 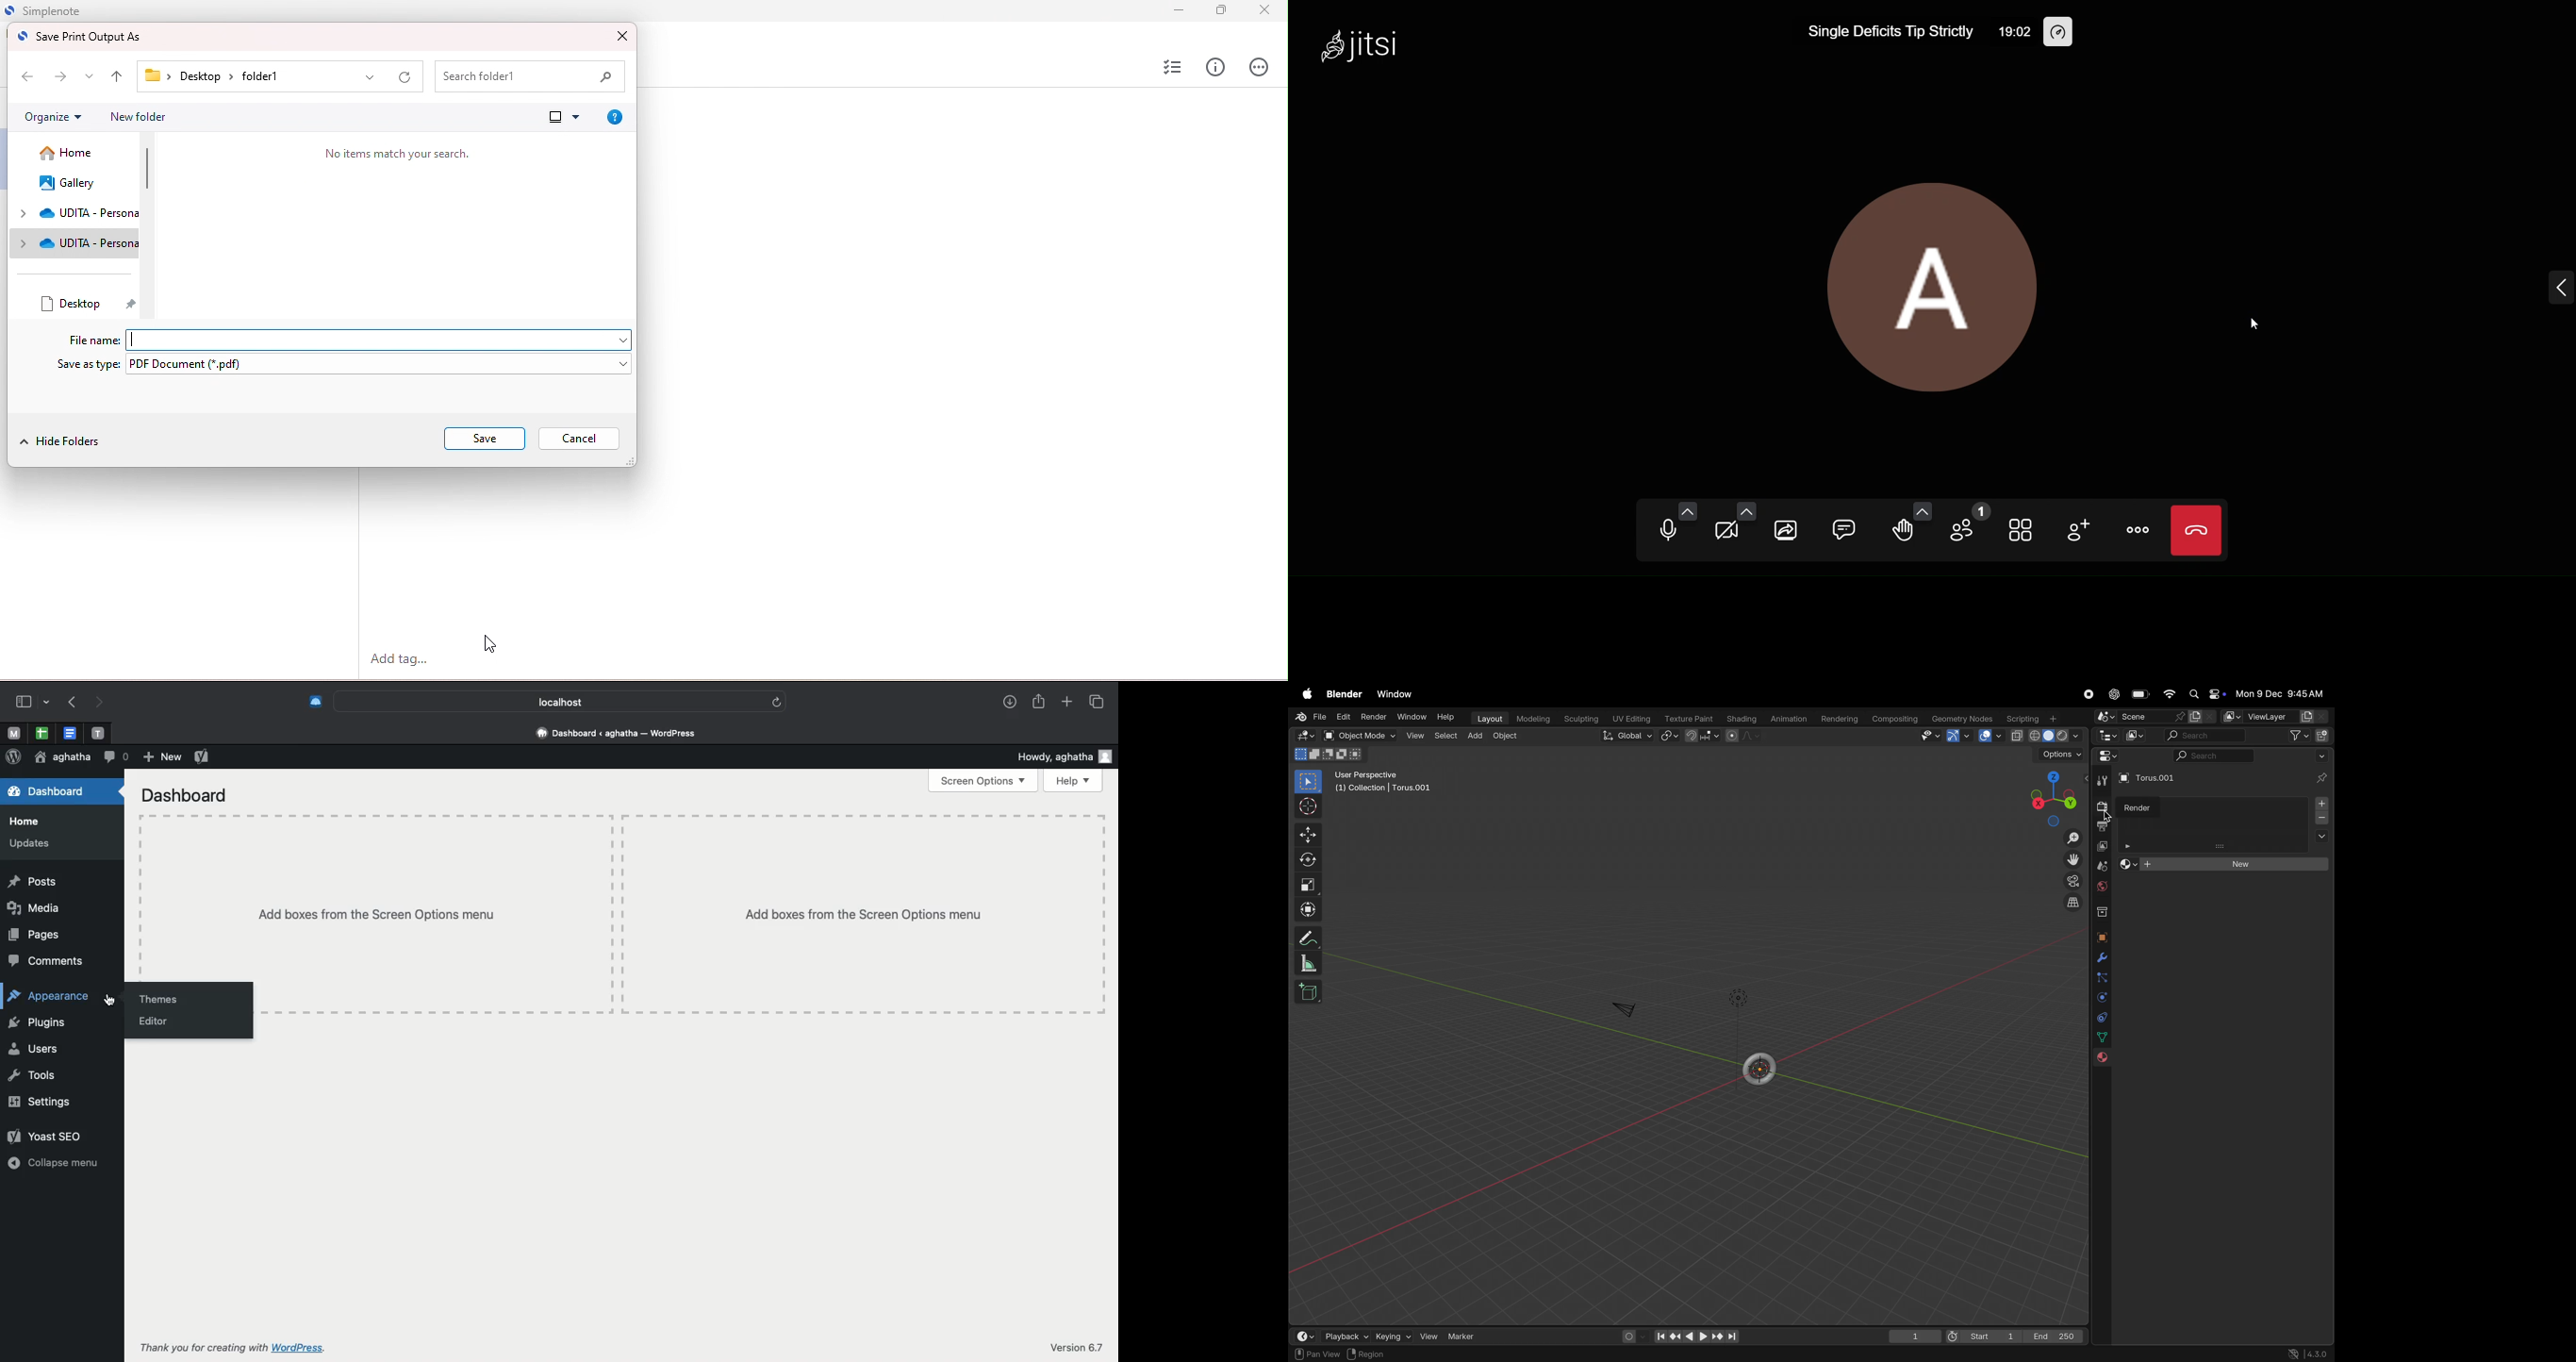 What do you see at coordinates (91, 364) in the screenshot?
I see `save as type` at bounding box center [91, 364].